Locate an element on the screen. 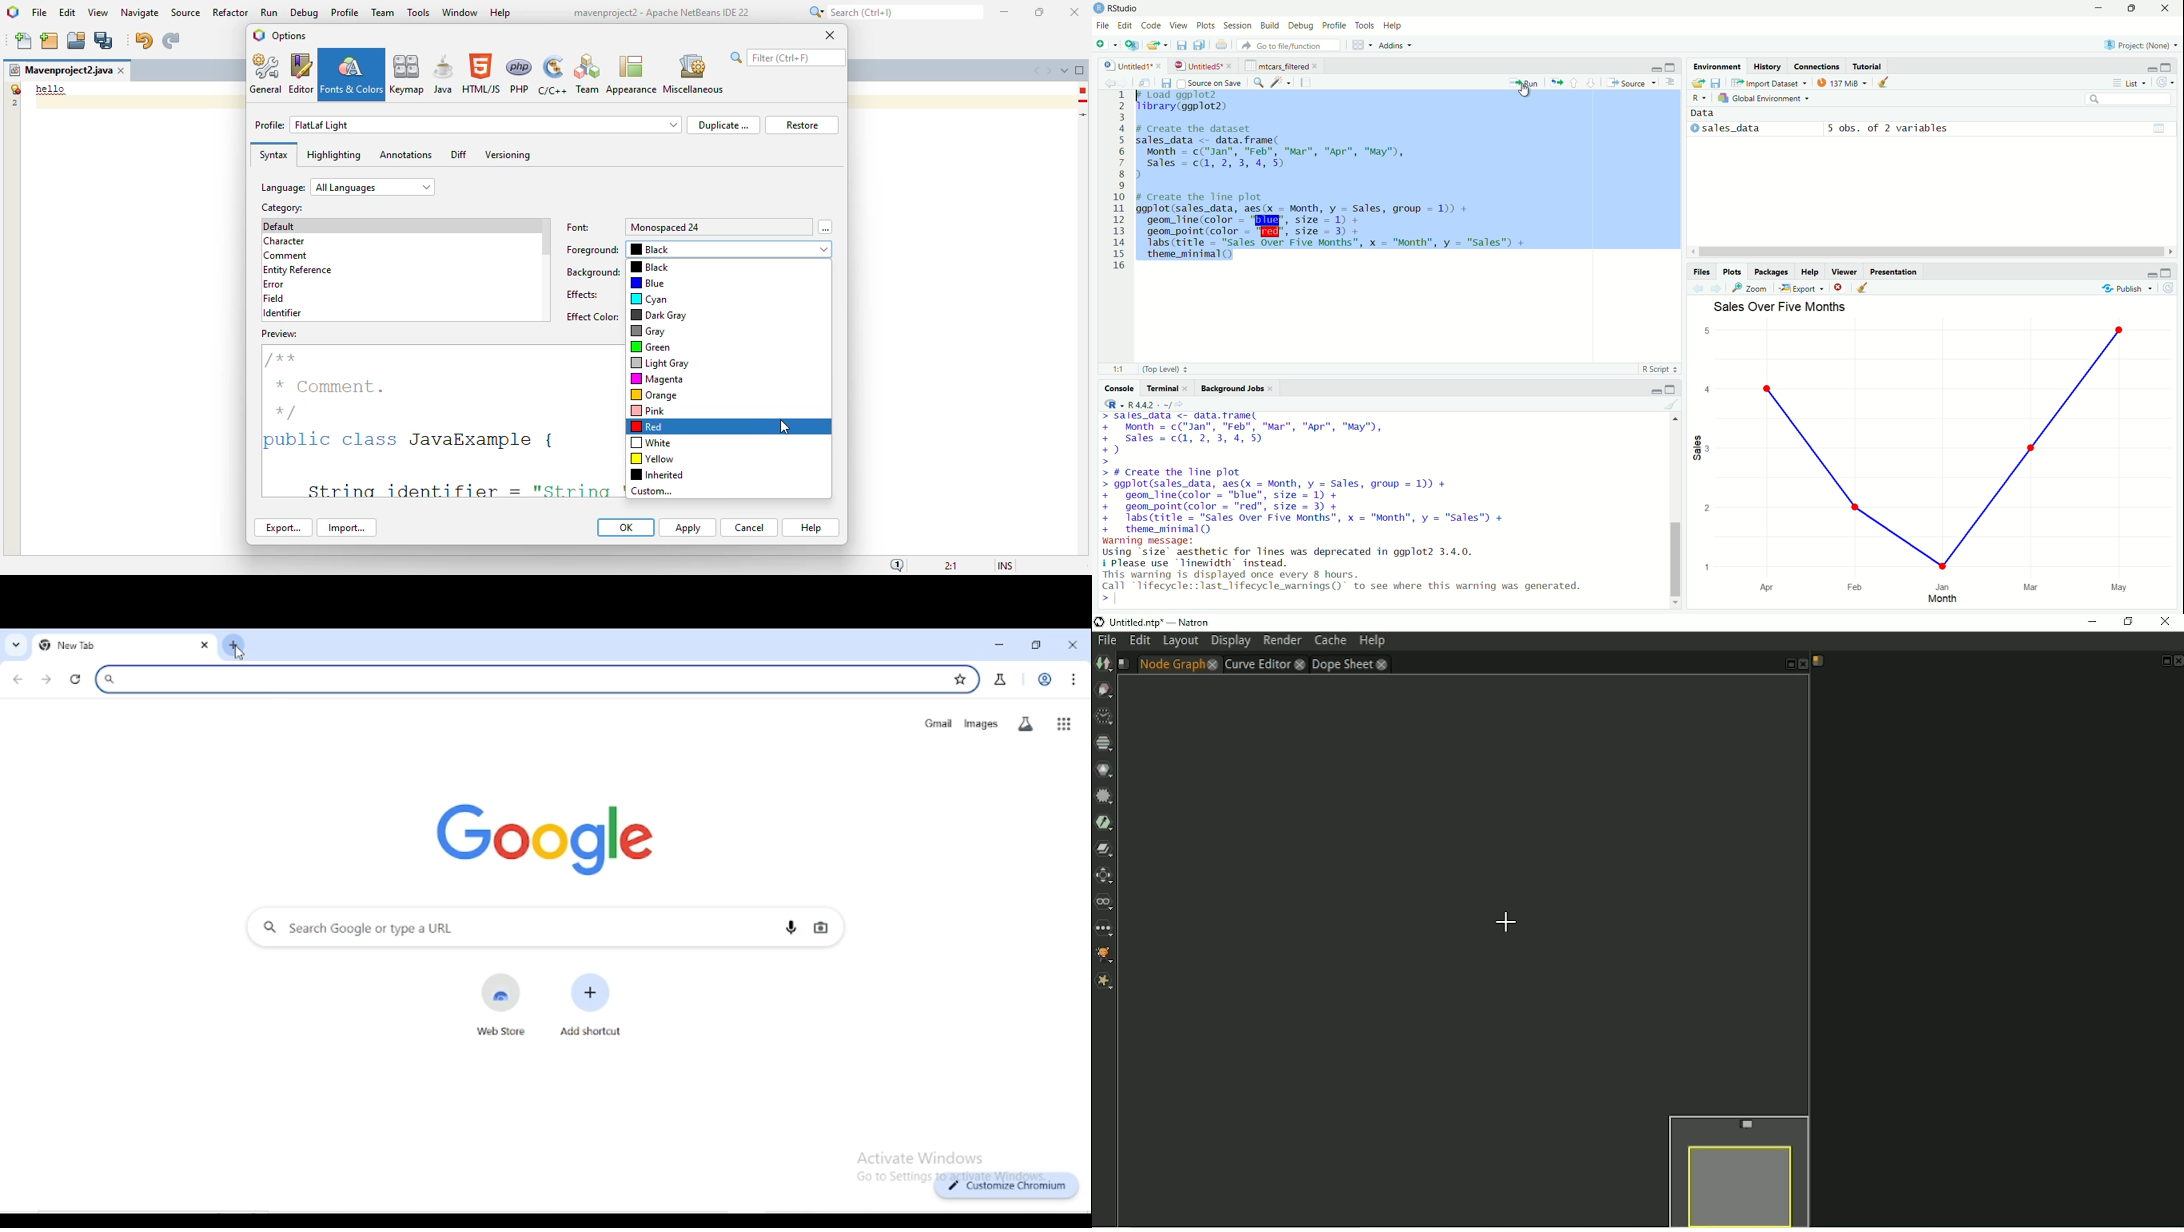 The width and height of the screenshot is (2184, 1232). refresh is located at coordinates (2168, 288).